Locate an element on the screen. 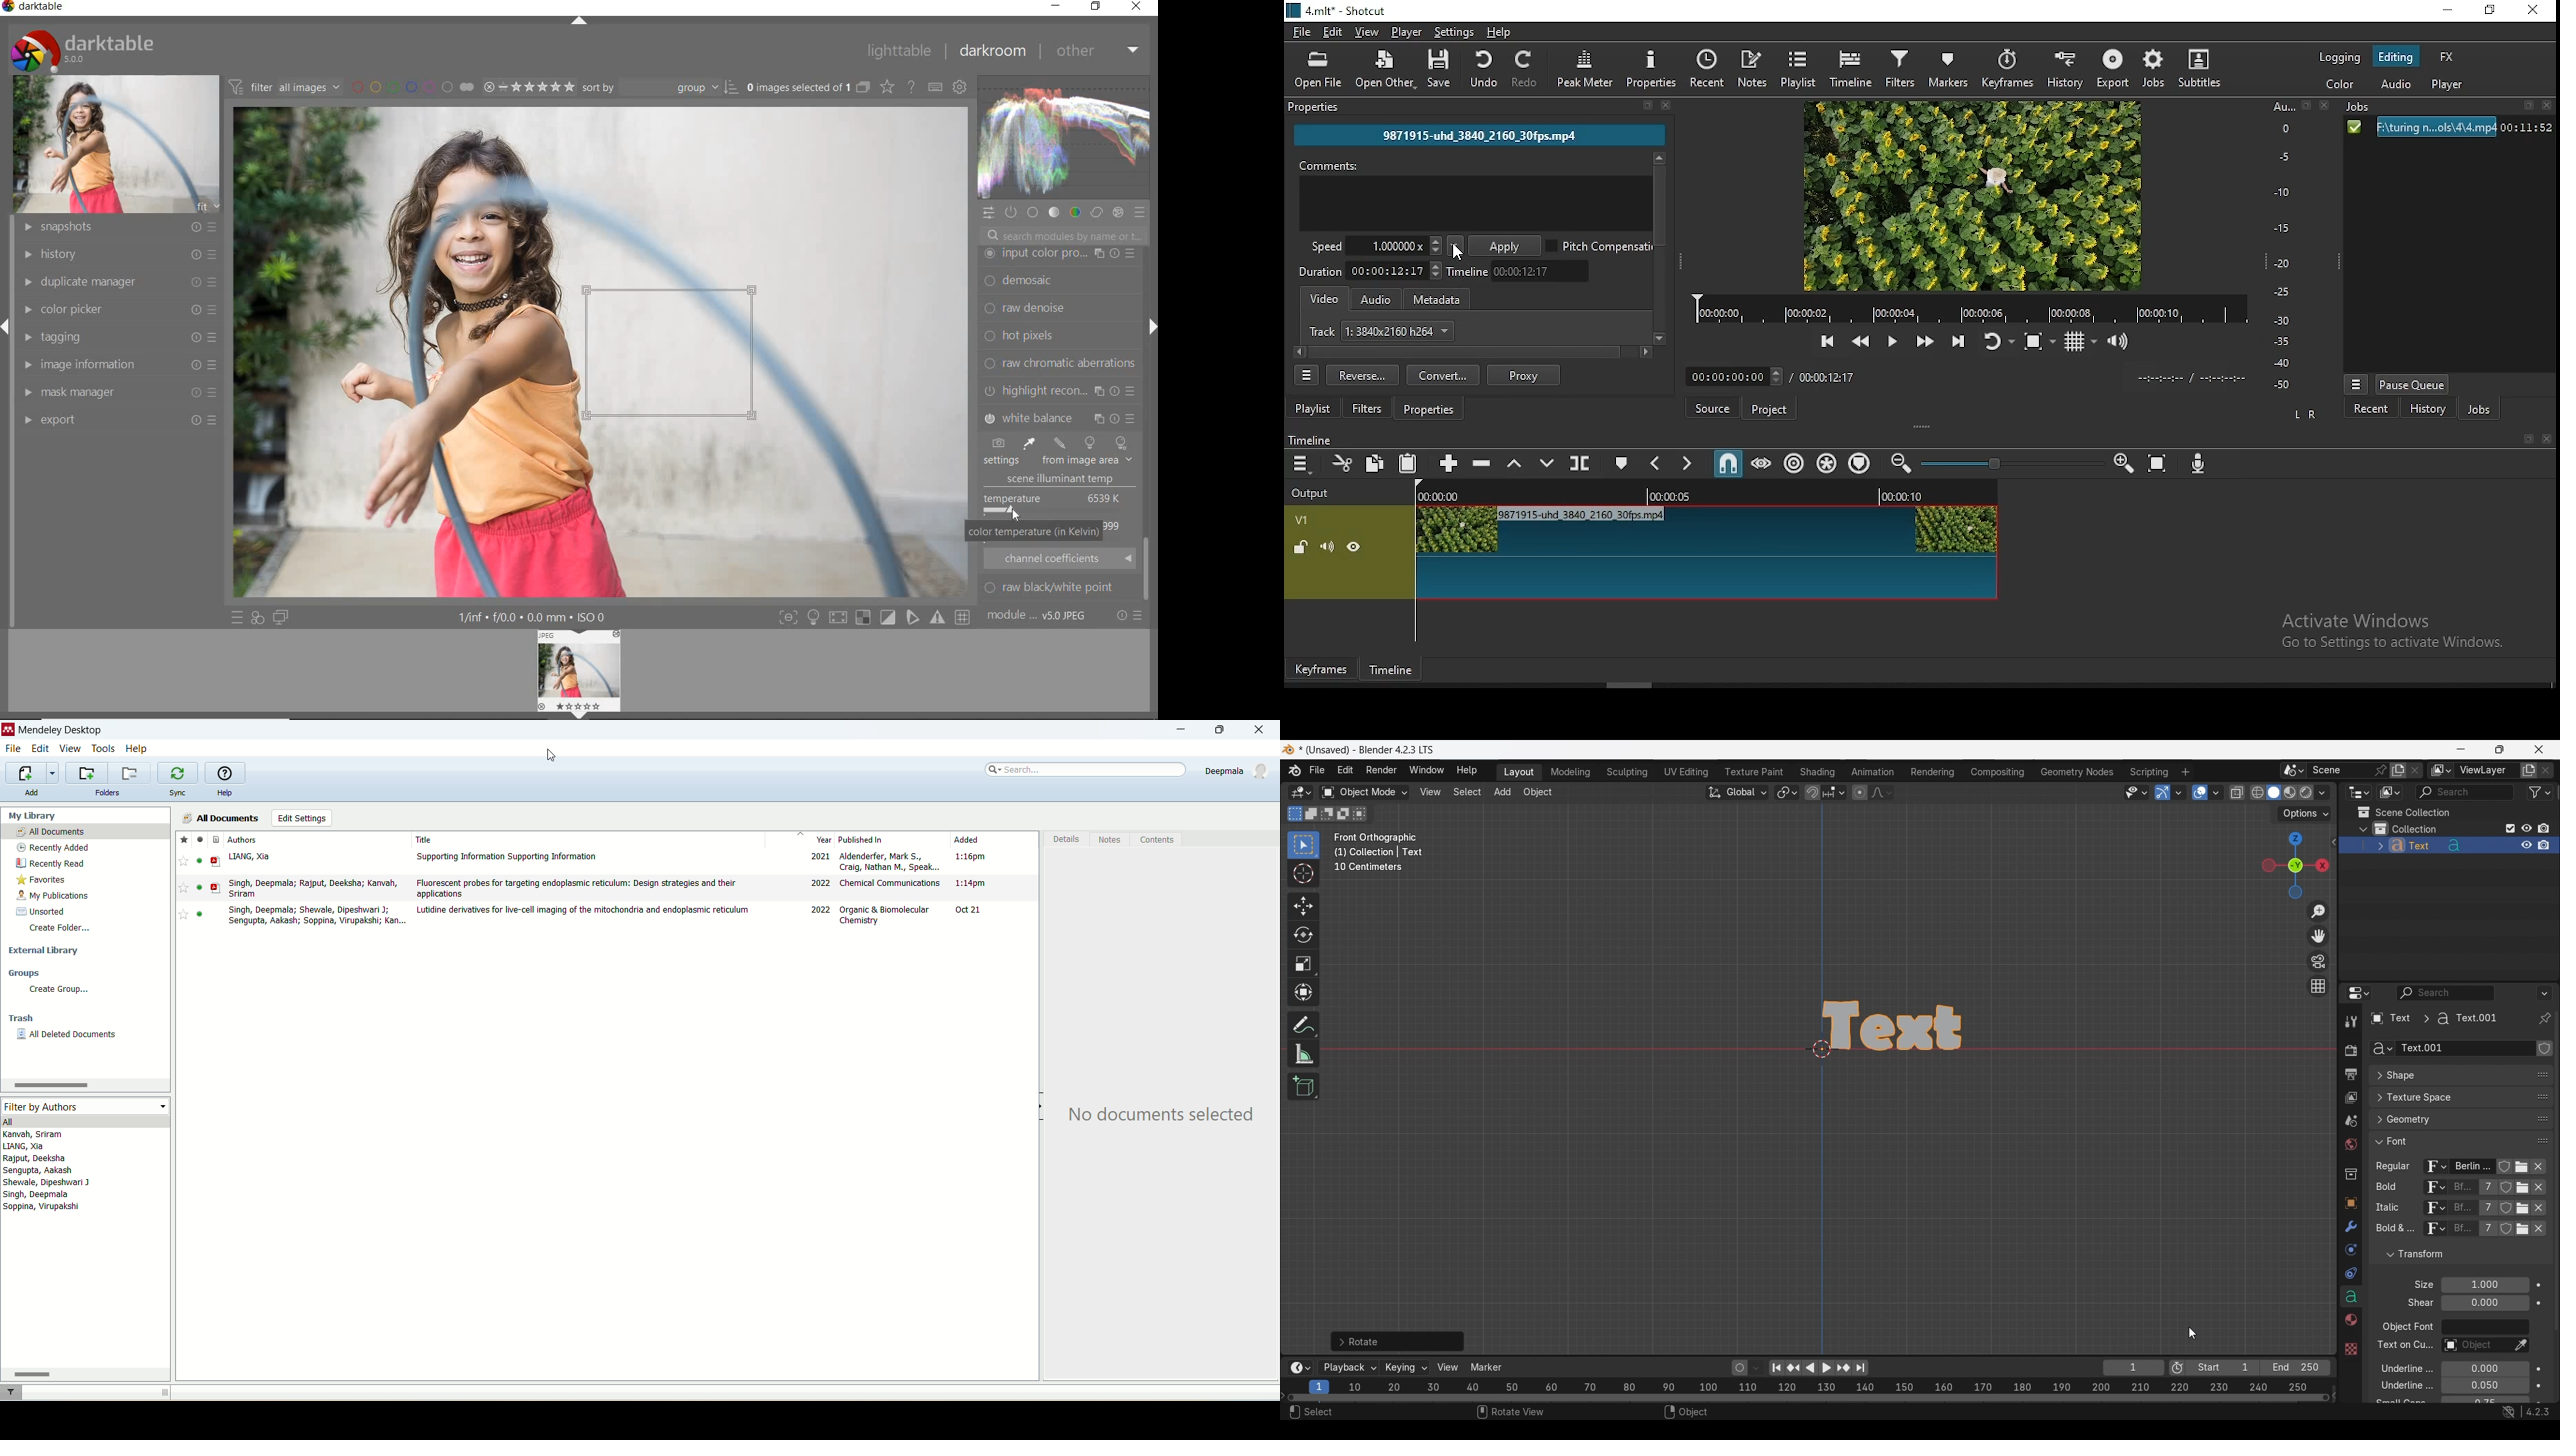 Image resolution: width=2576 pixels, height=1456 pixels. recent is located at coordinates (2372, 409).